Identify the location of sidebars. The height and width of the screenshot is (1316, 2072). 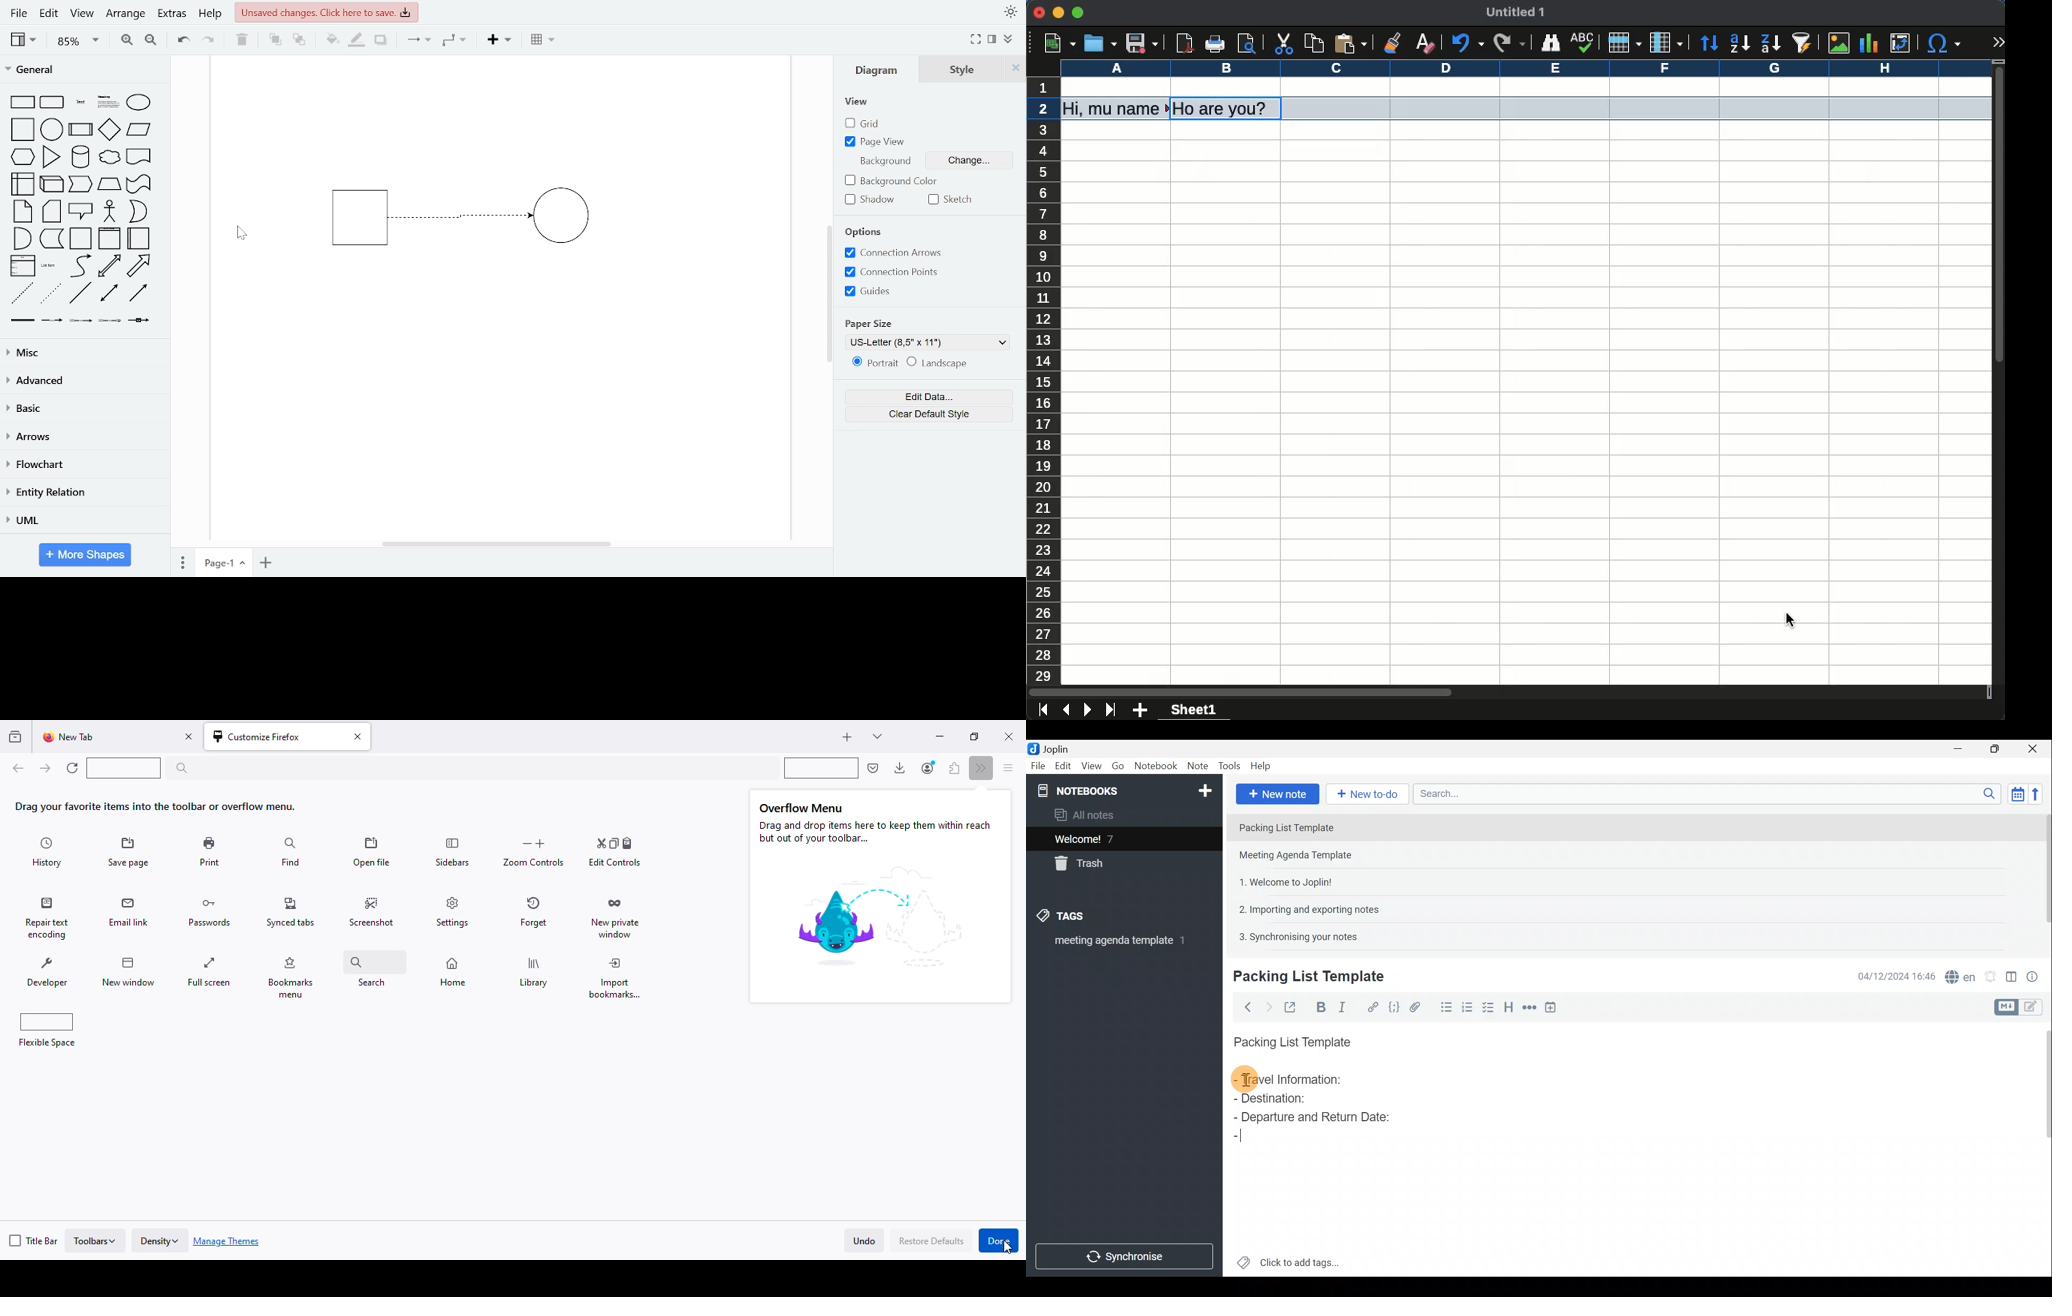
(453, 851).